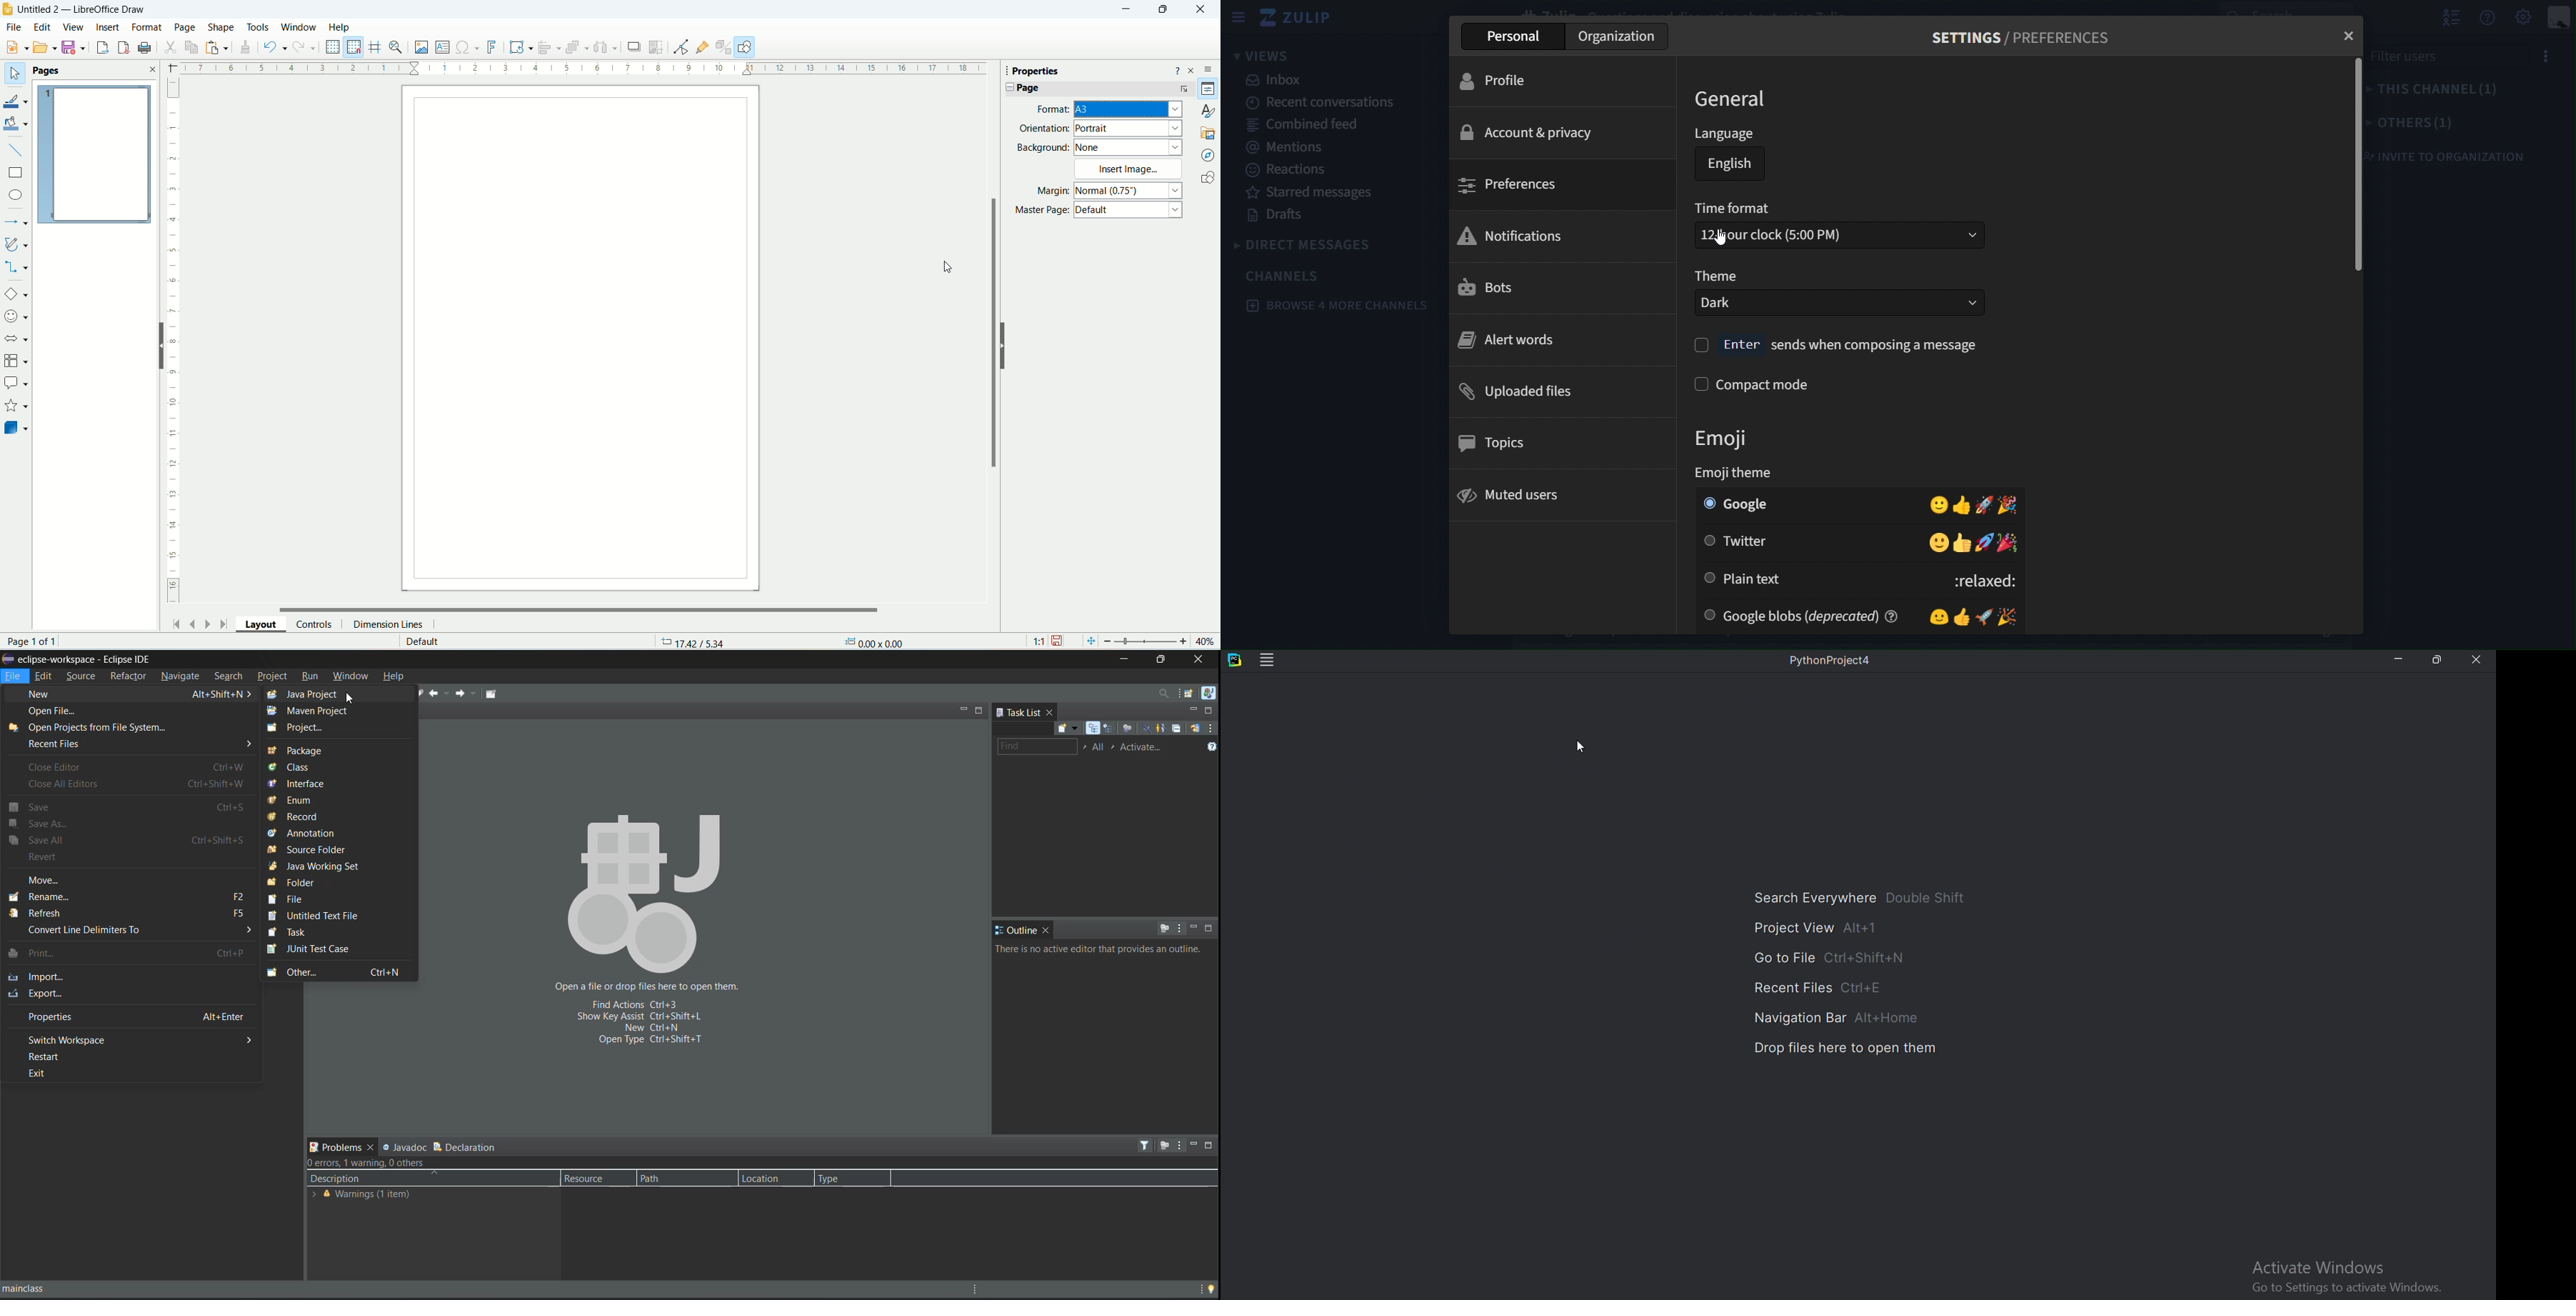  I want to click on direct messages, so click(1305, 247).